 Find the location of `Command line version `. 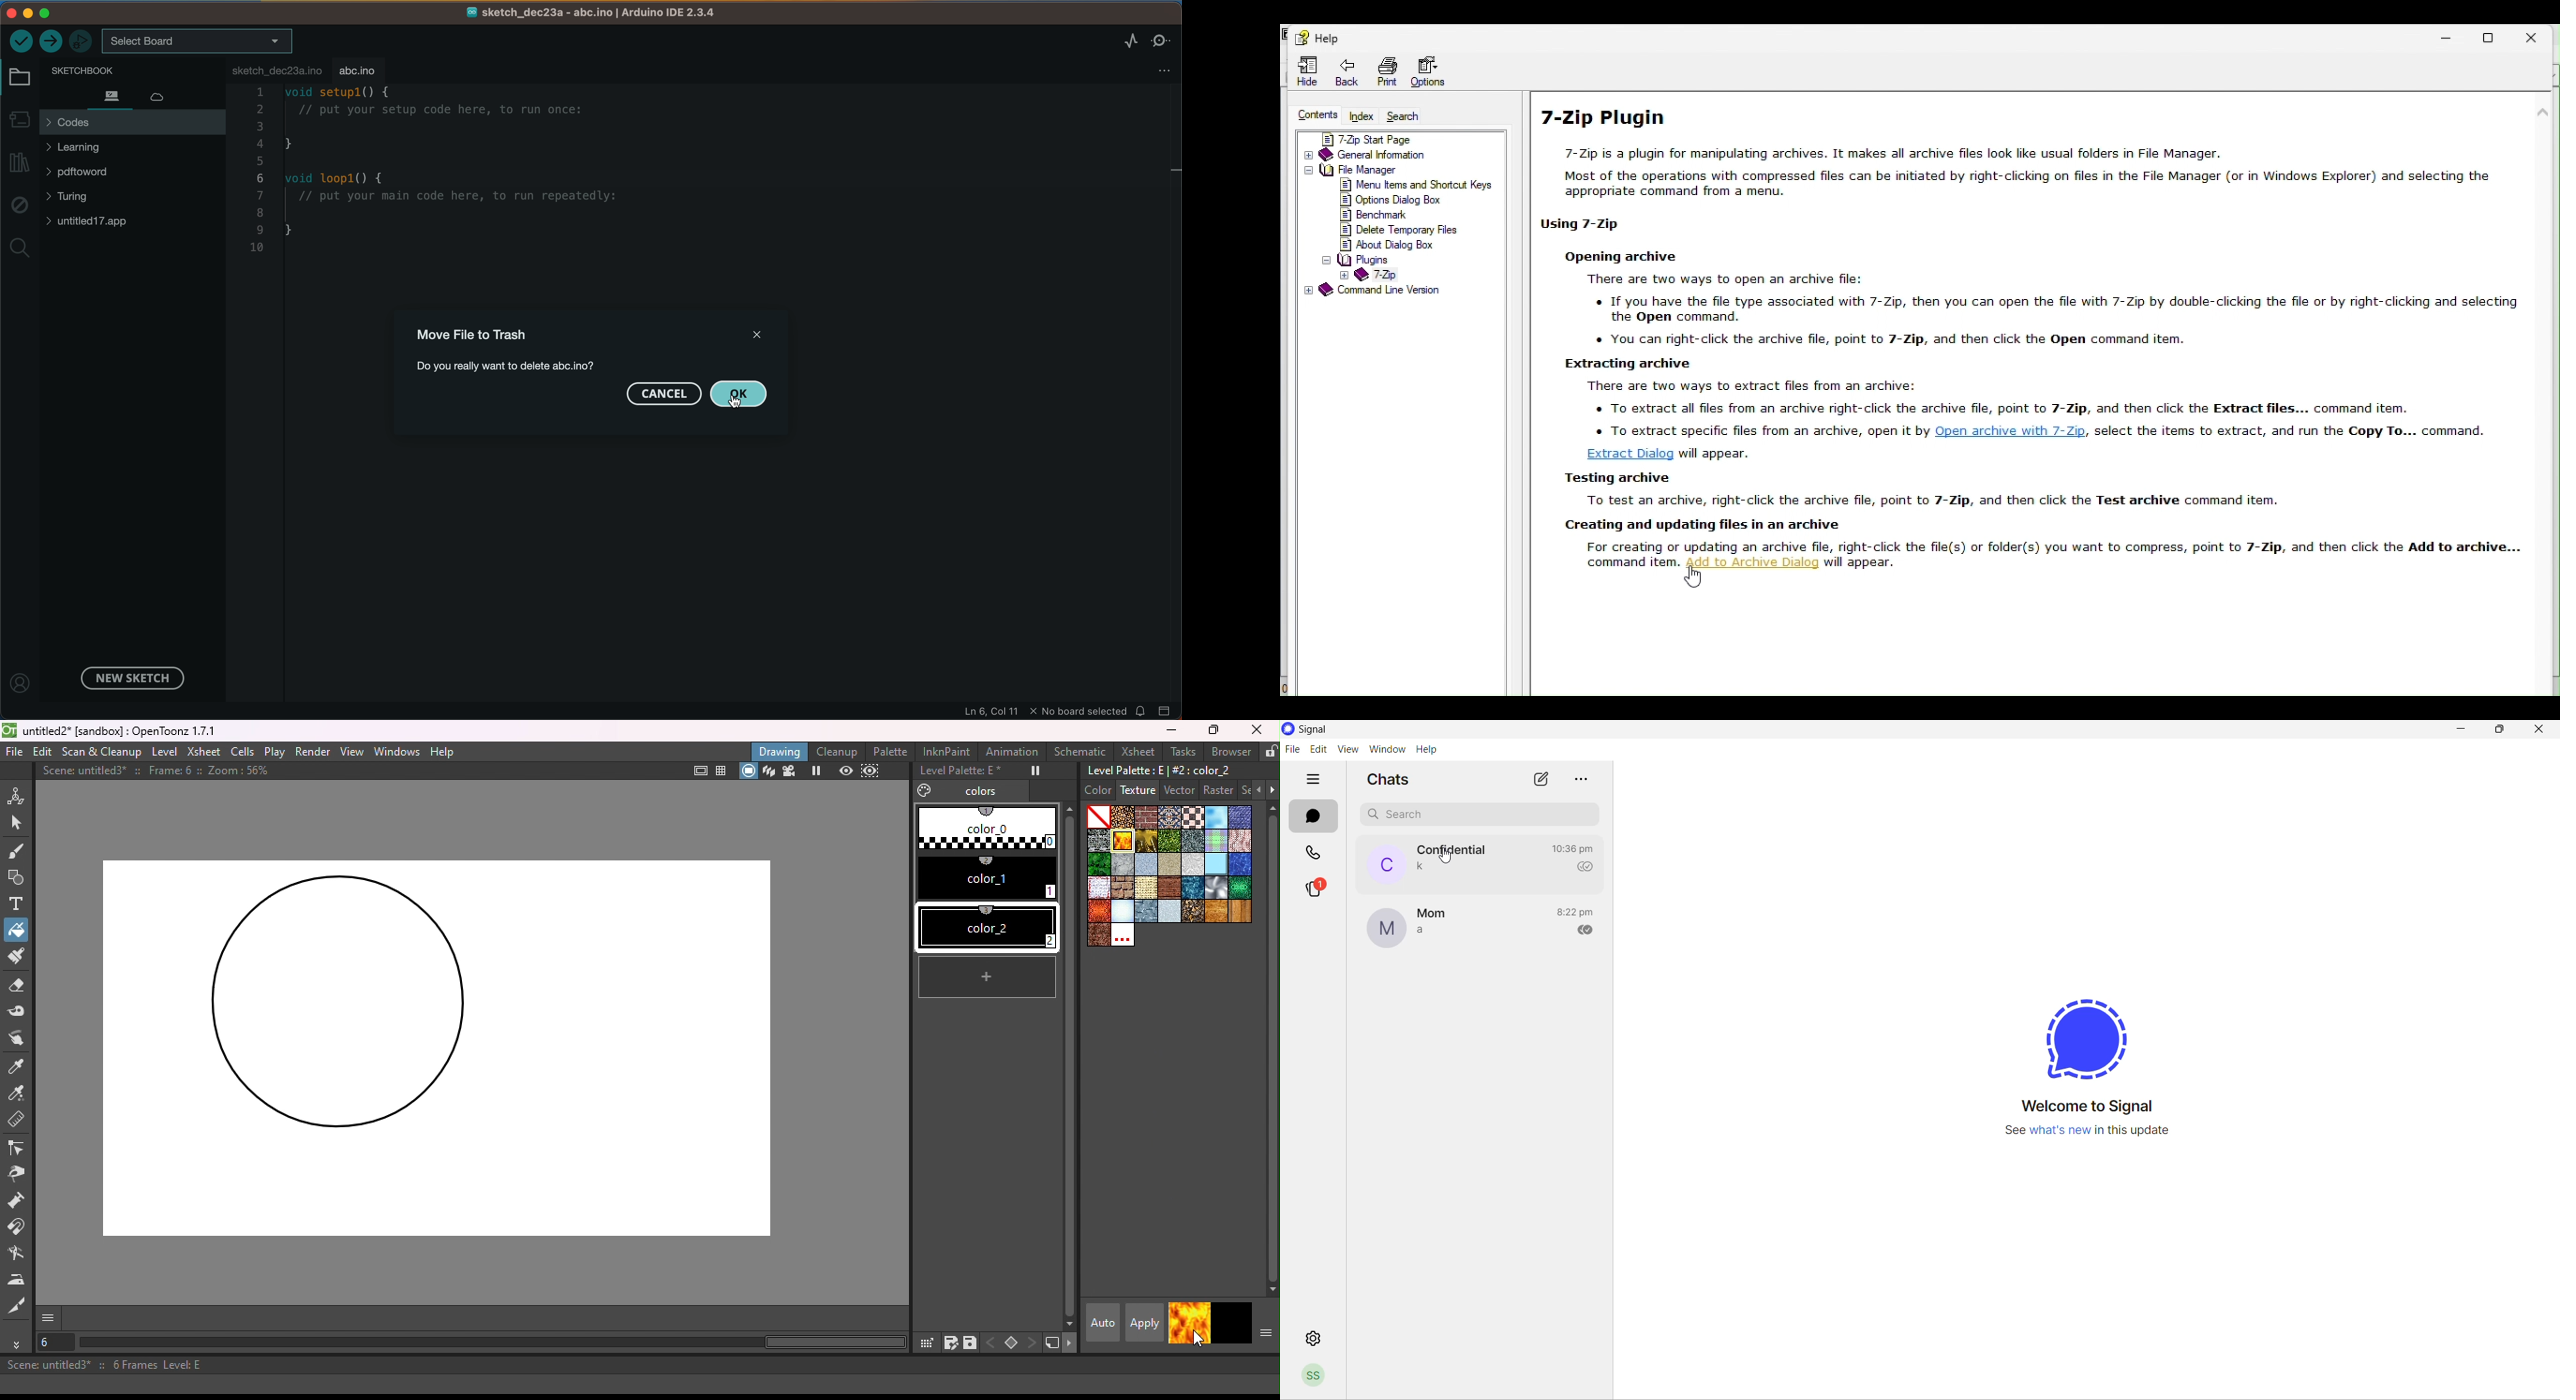

Command line version  is located at coordinates (1381, 291).